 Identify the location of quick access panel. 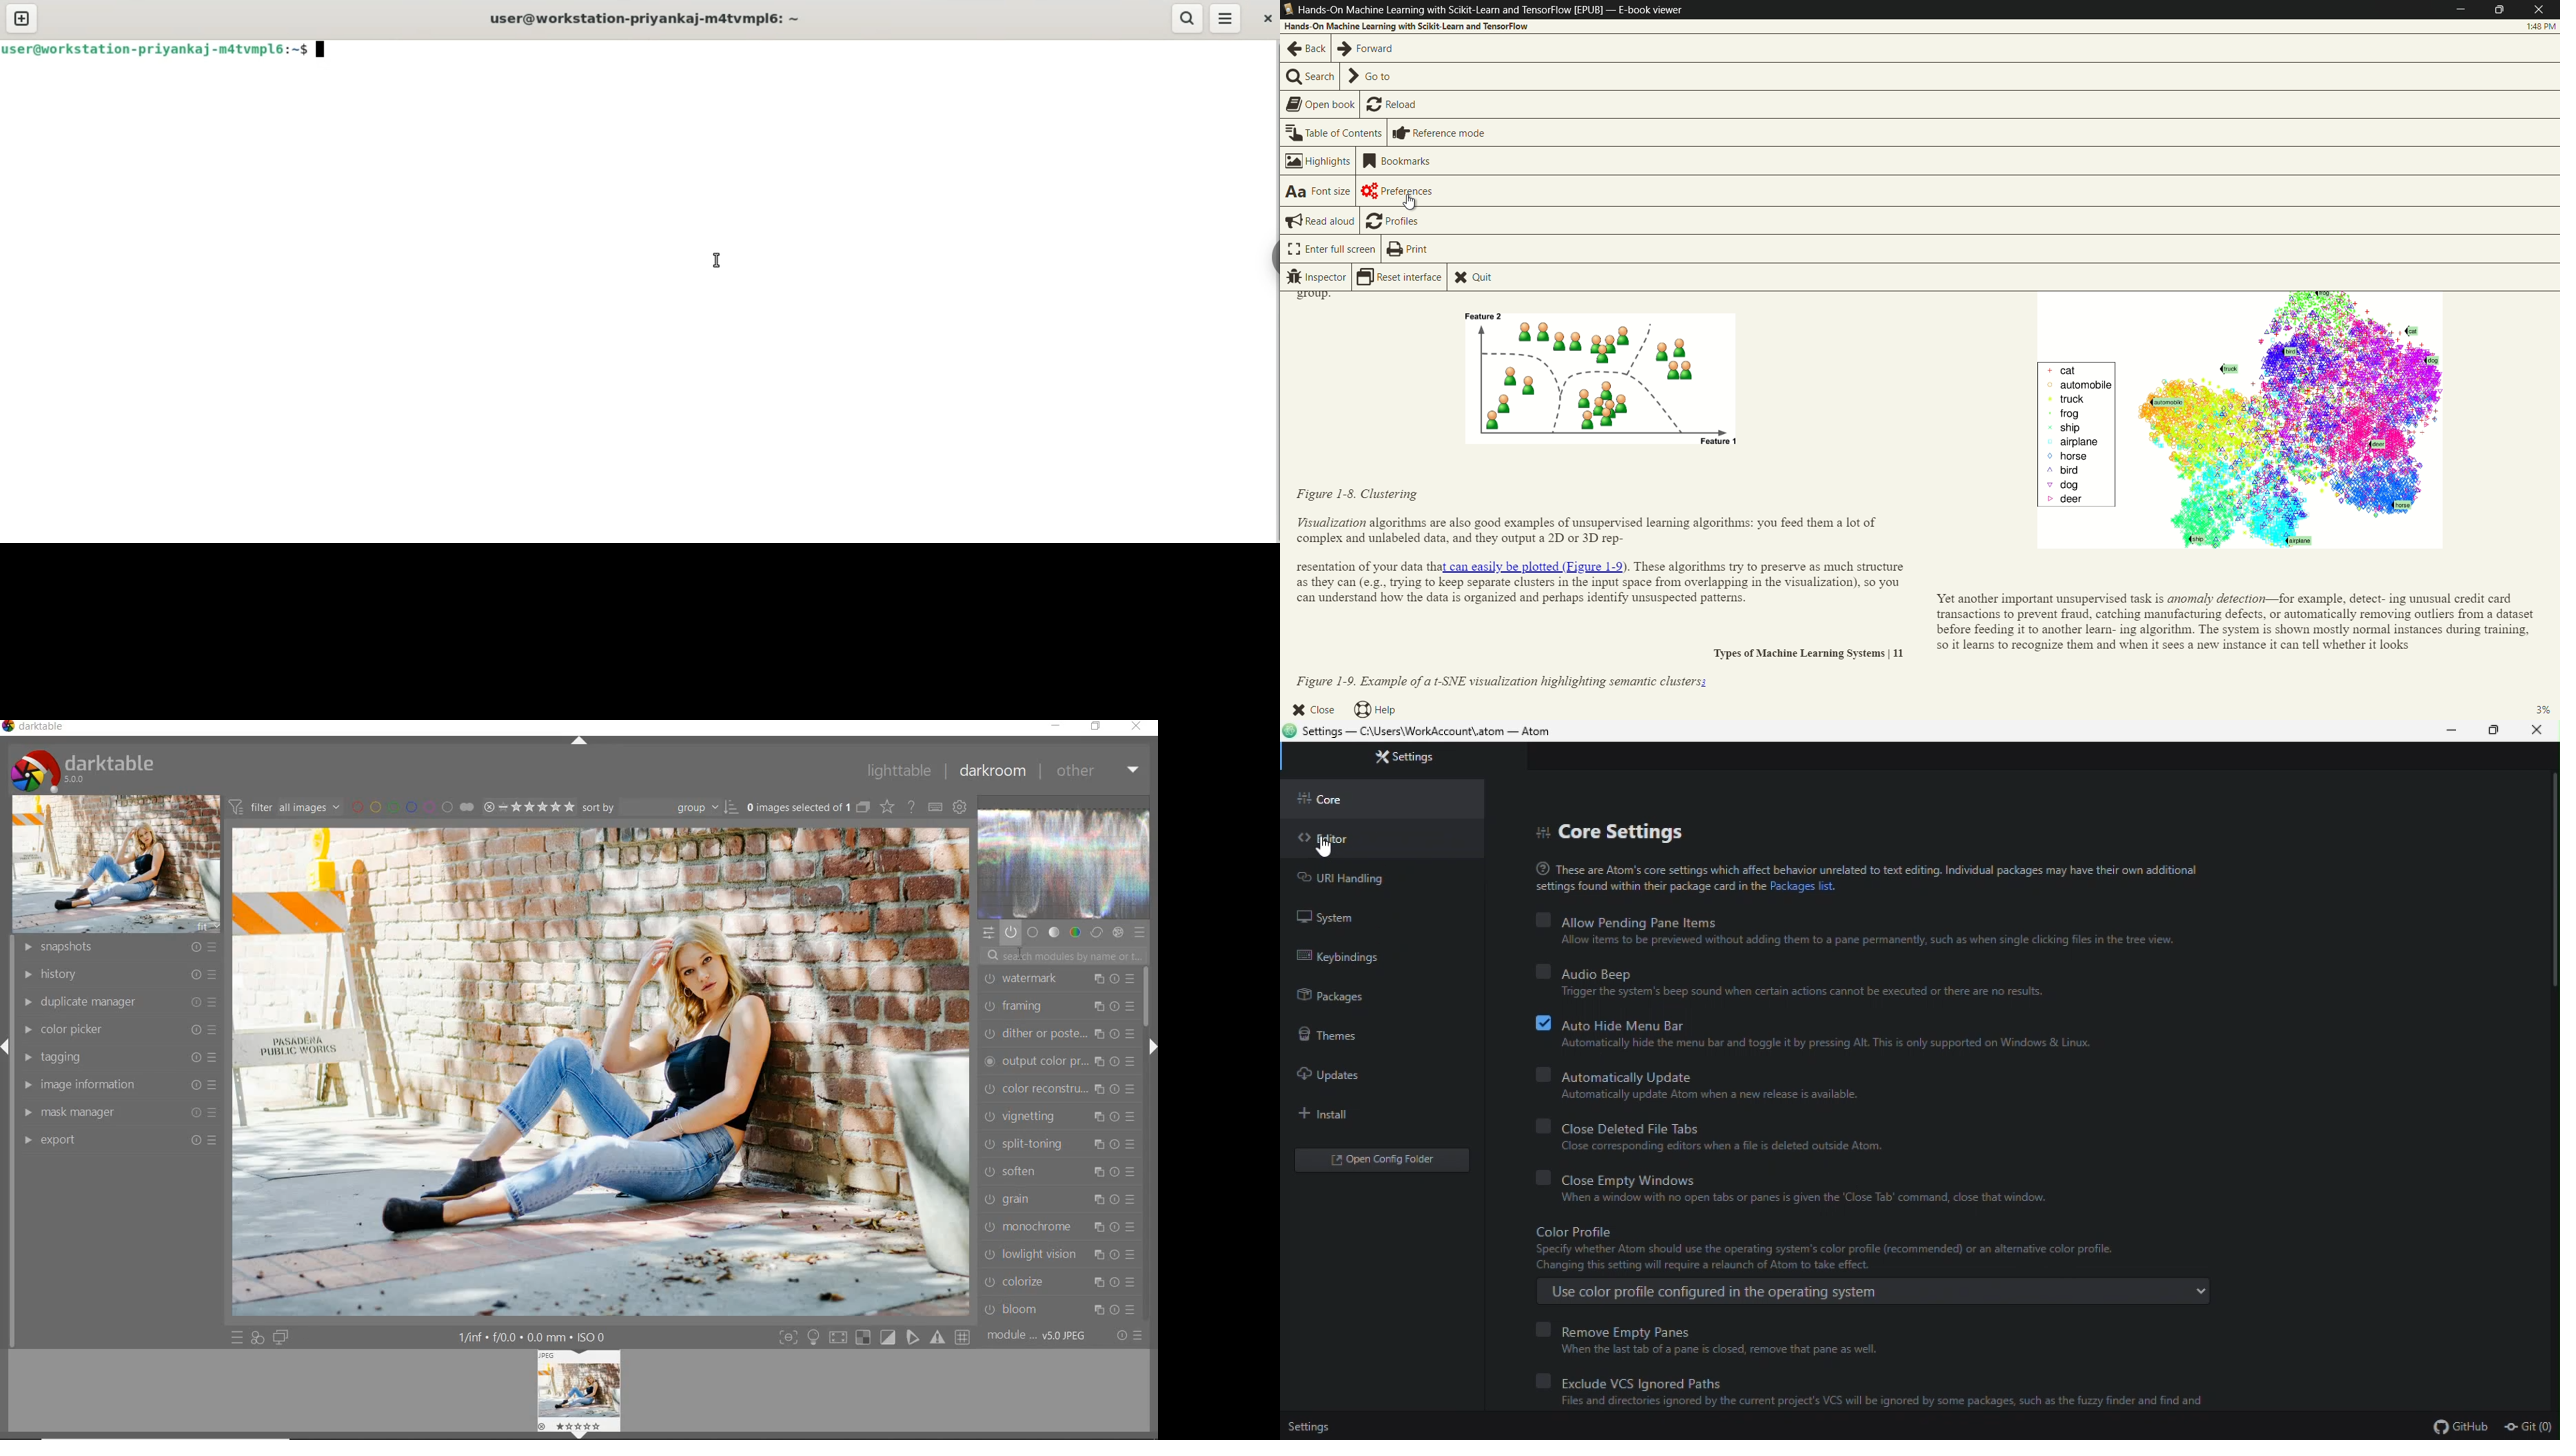
(990, 933).